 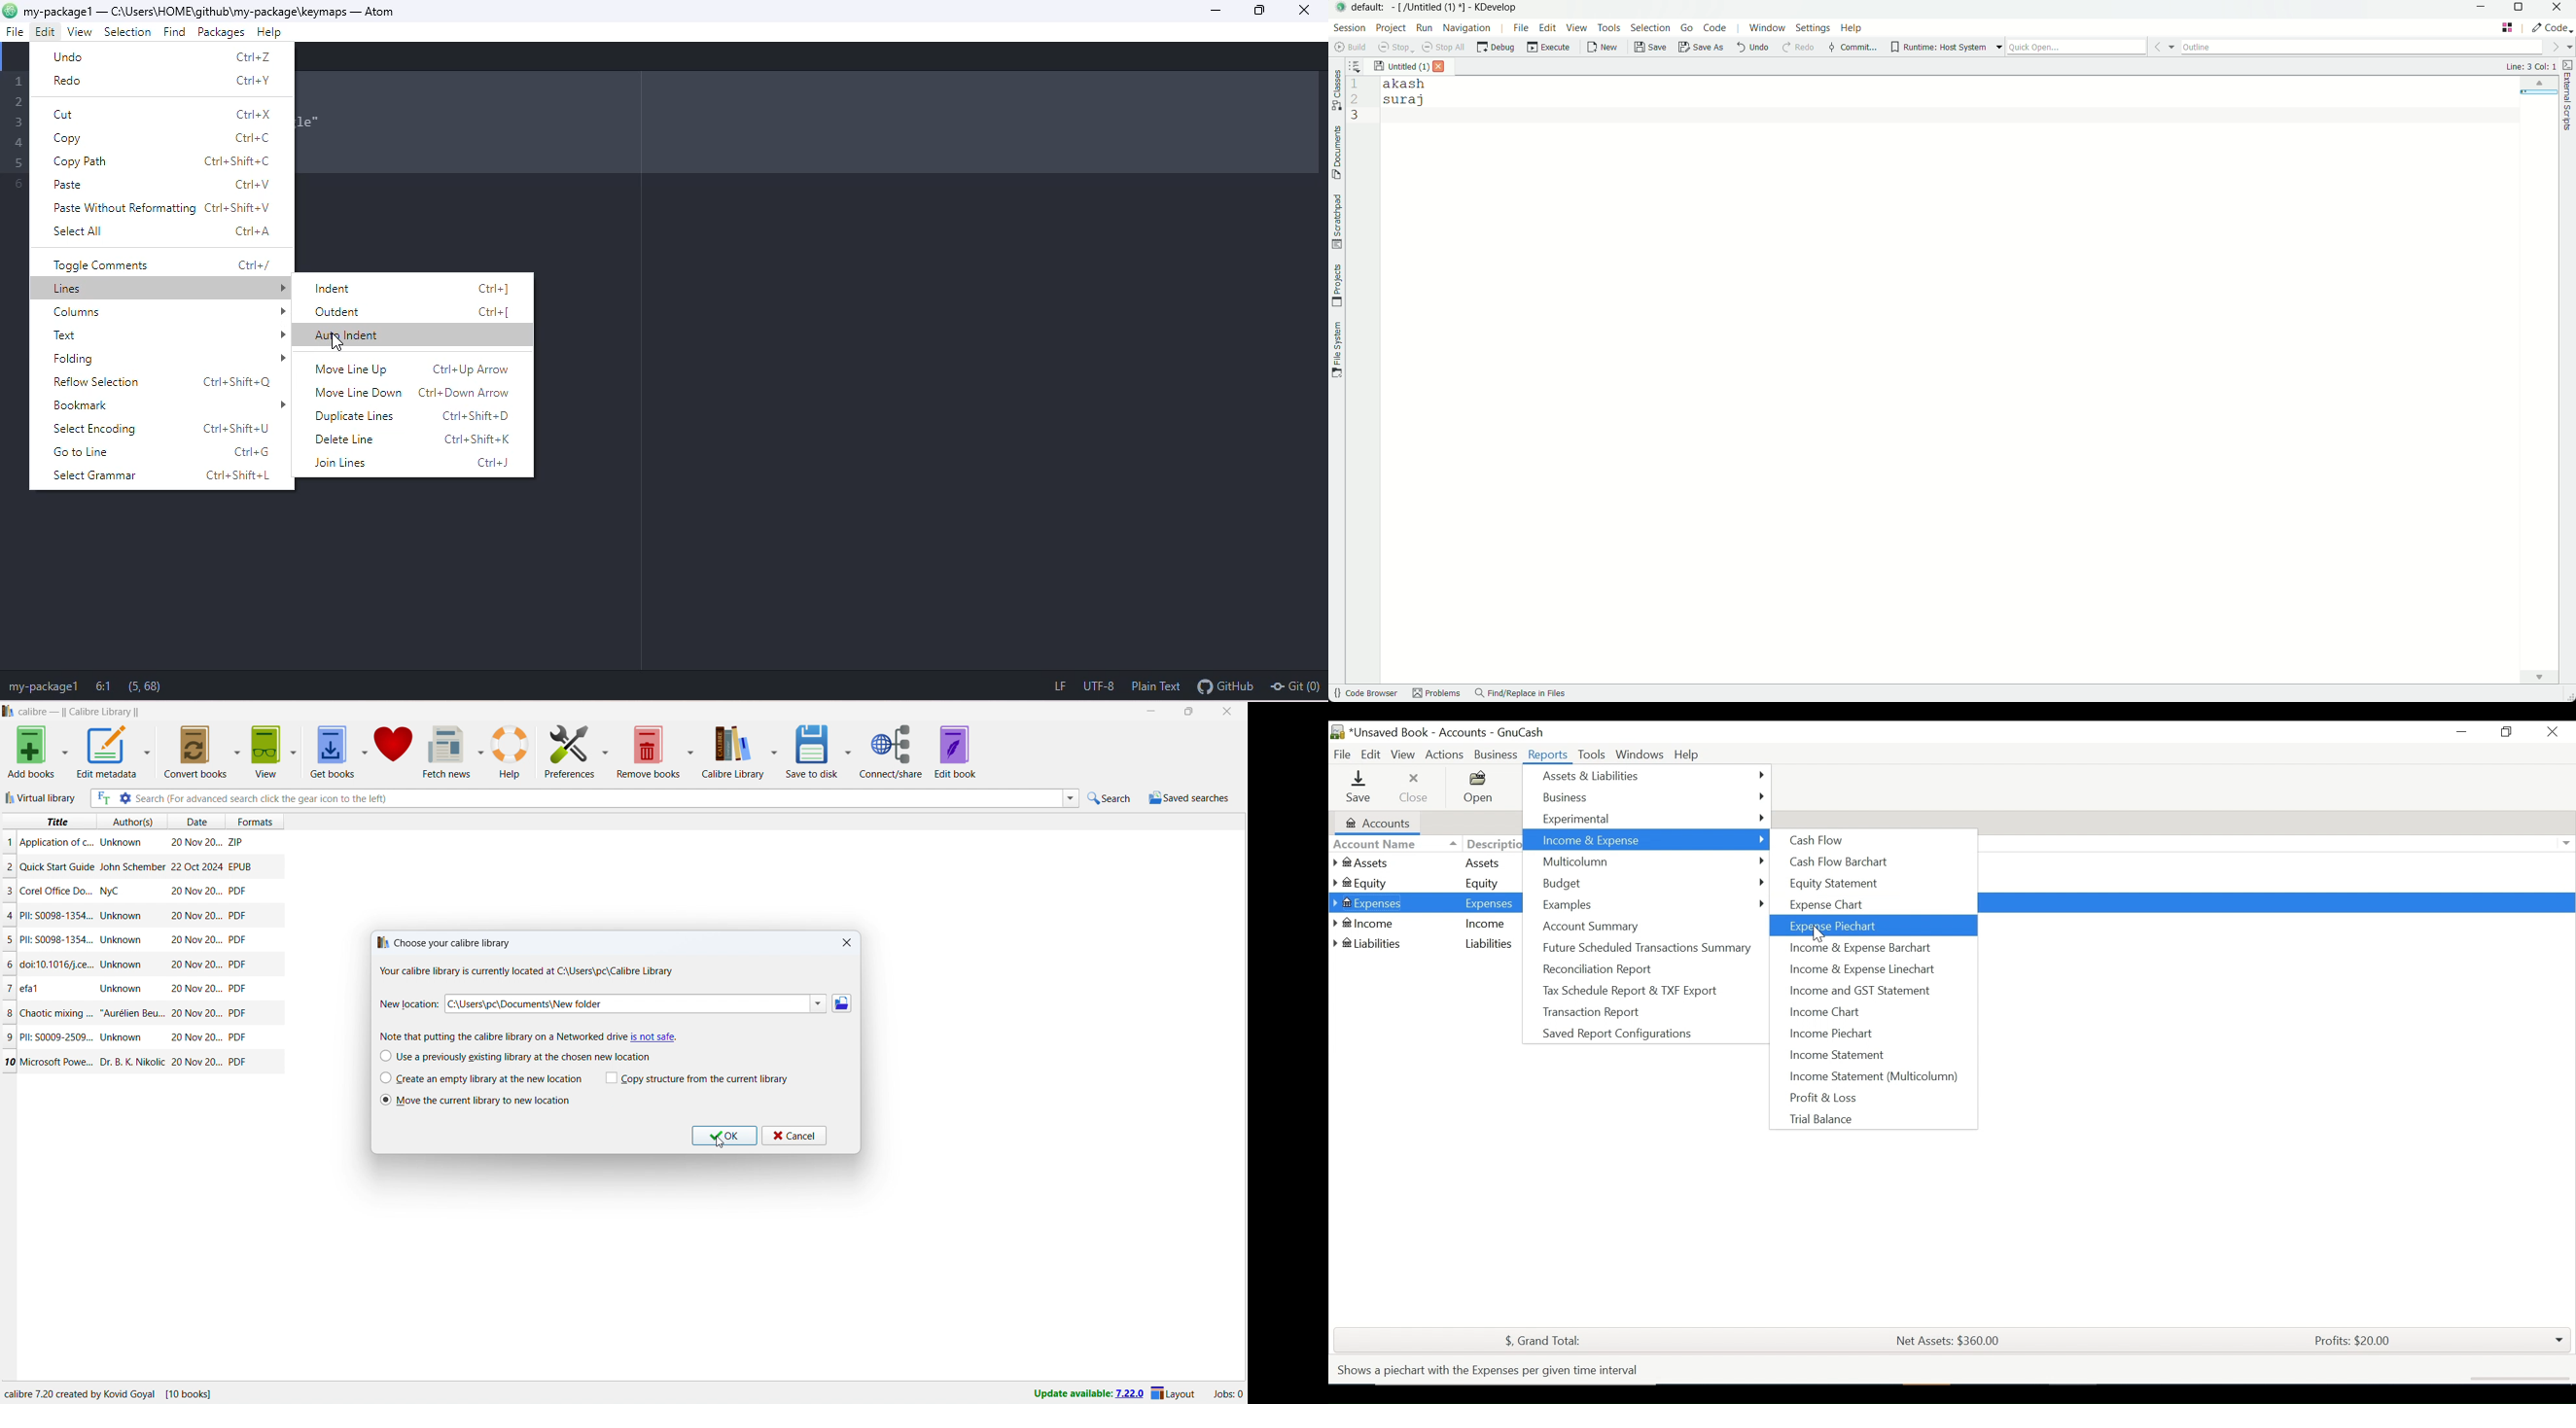 I want to click on PDF, so click(x=237, y=1037).